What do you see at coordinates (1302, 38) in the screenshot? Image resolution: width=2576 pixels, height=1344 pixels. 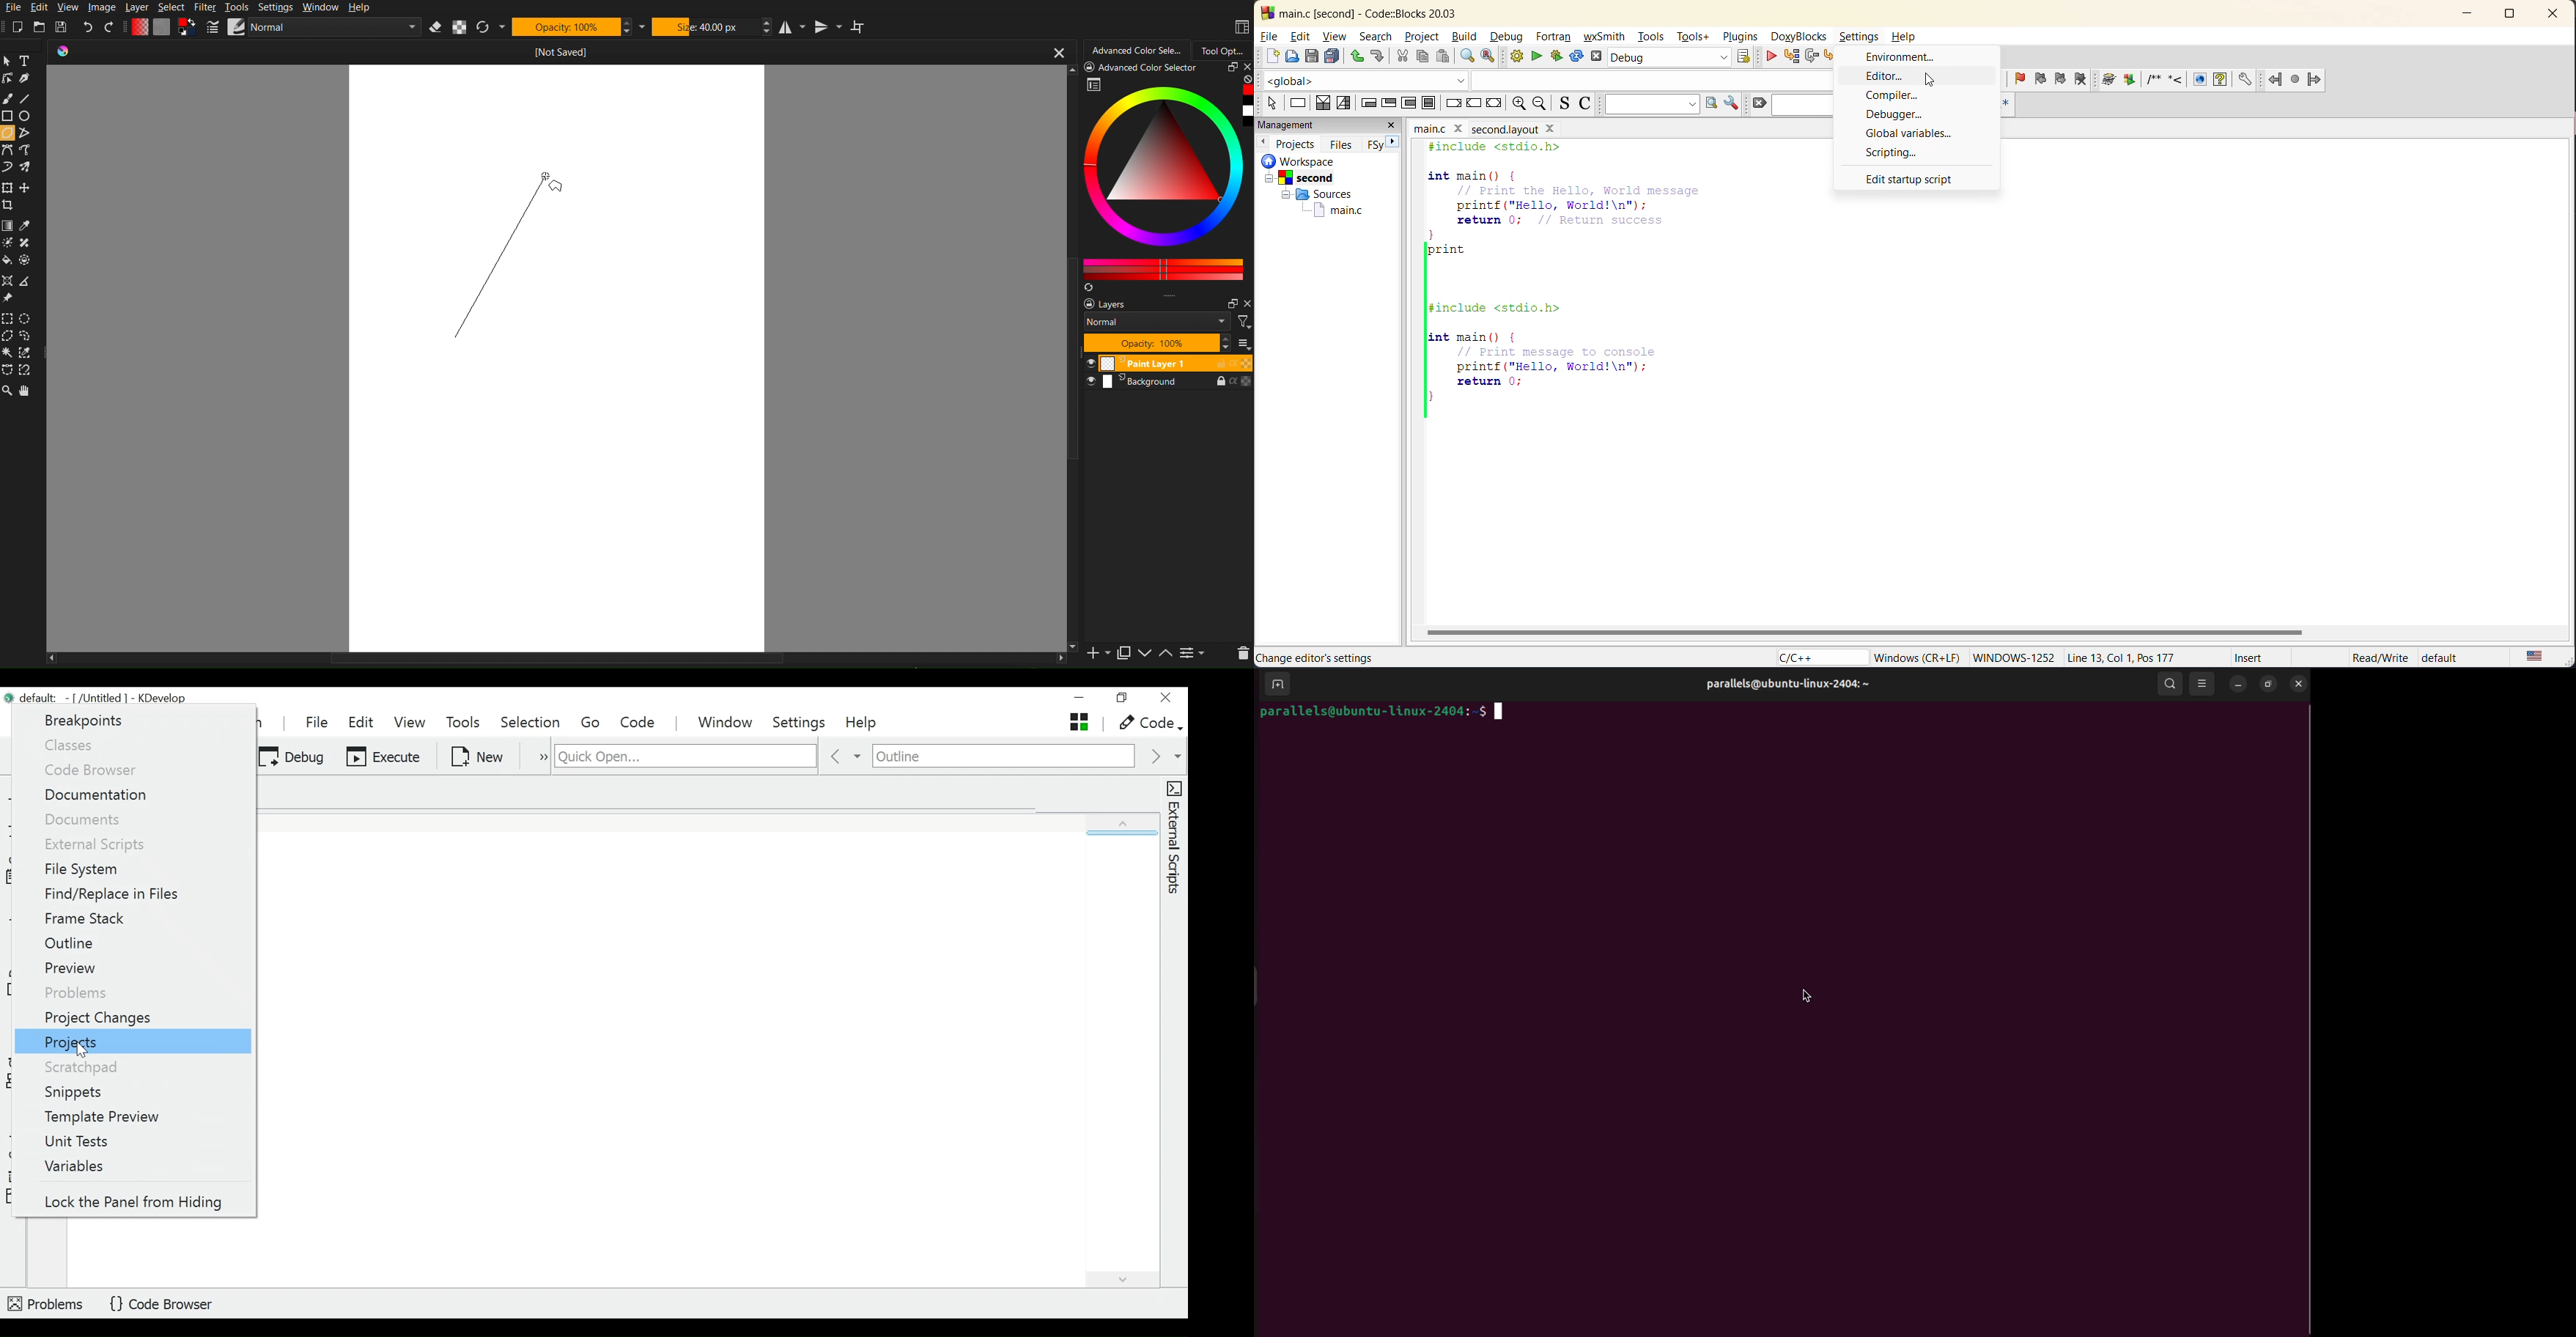 I see `edit` at bounding box center [1302, 38].